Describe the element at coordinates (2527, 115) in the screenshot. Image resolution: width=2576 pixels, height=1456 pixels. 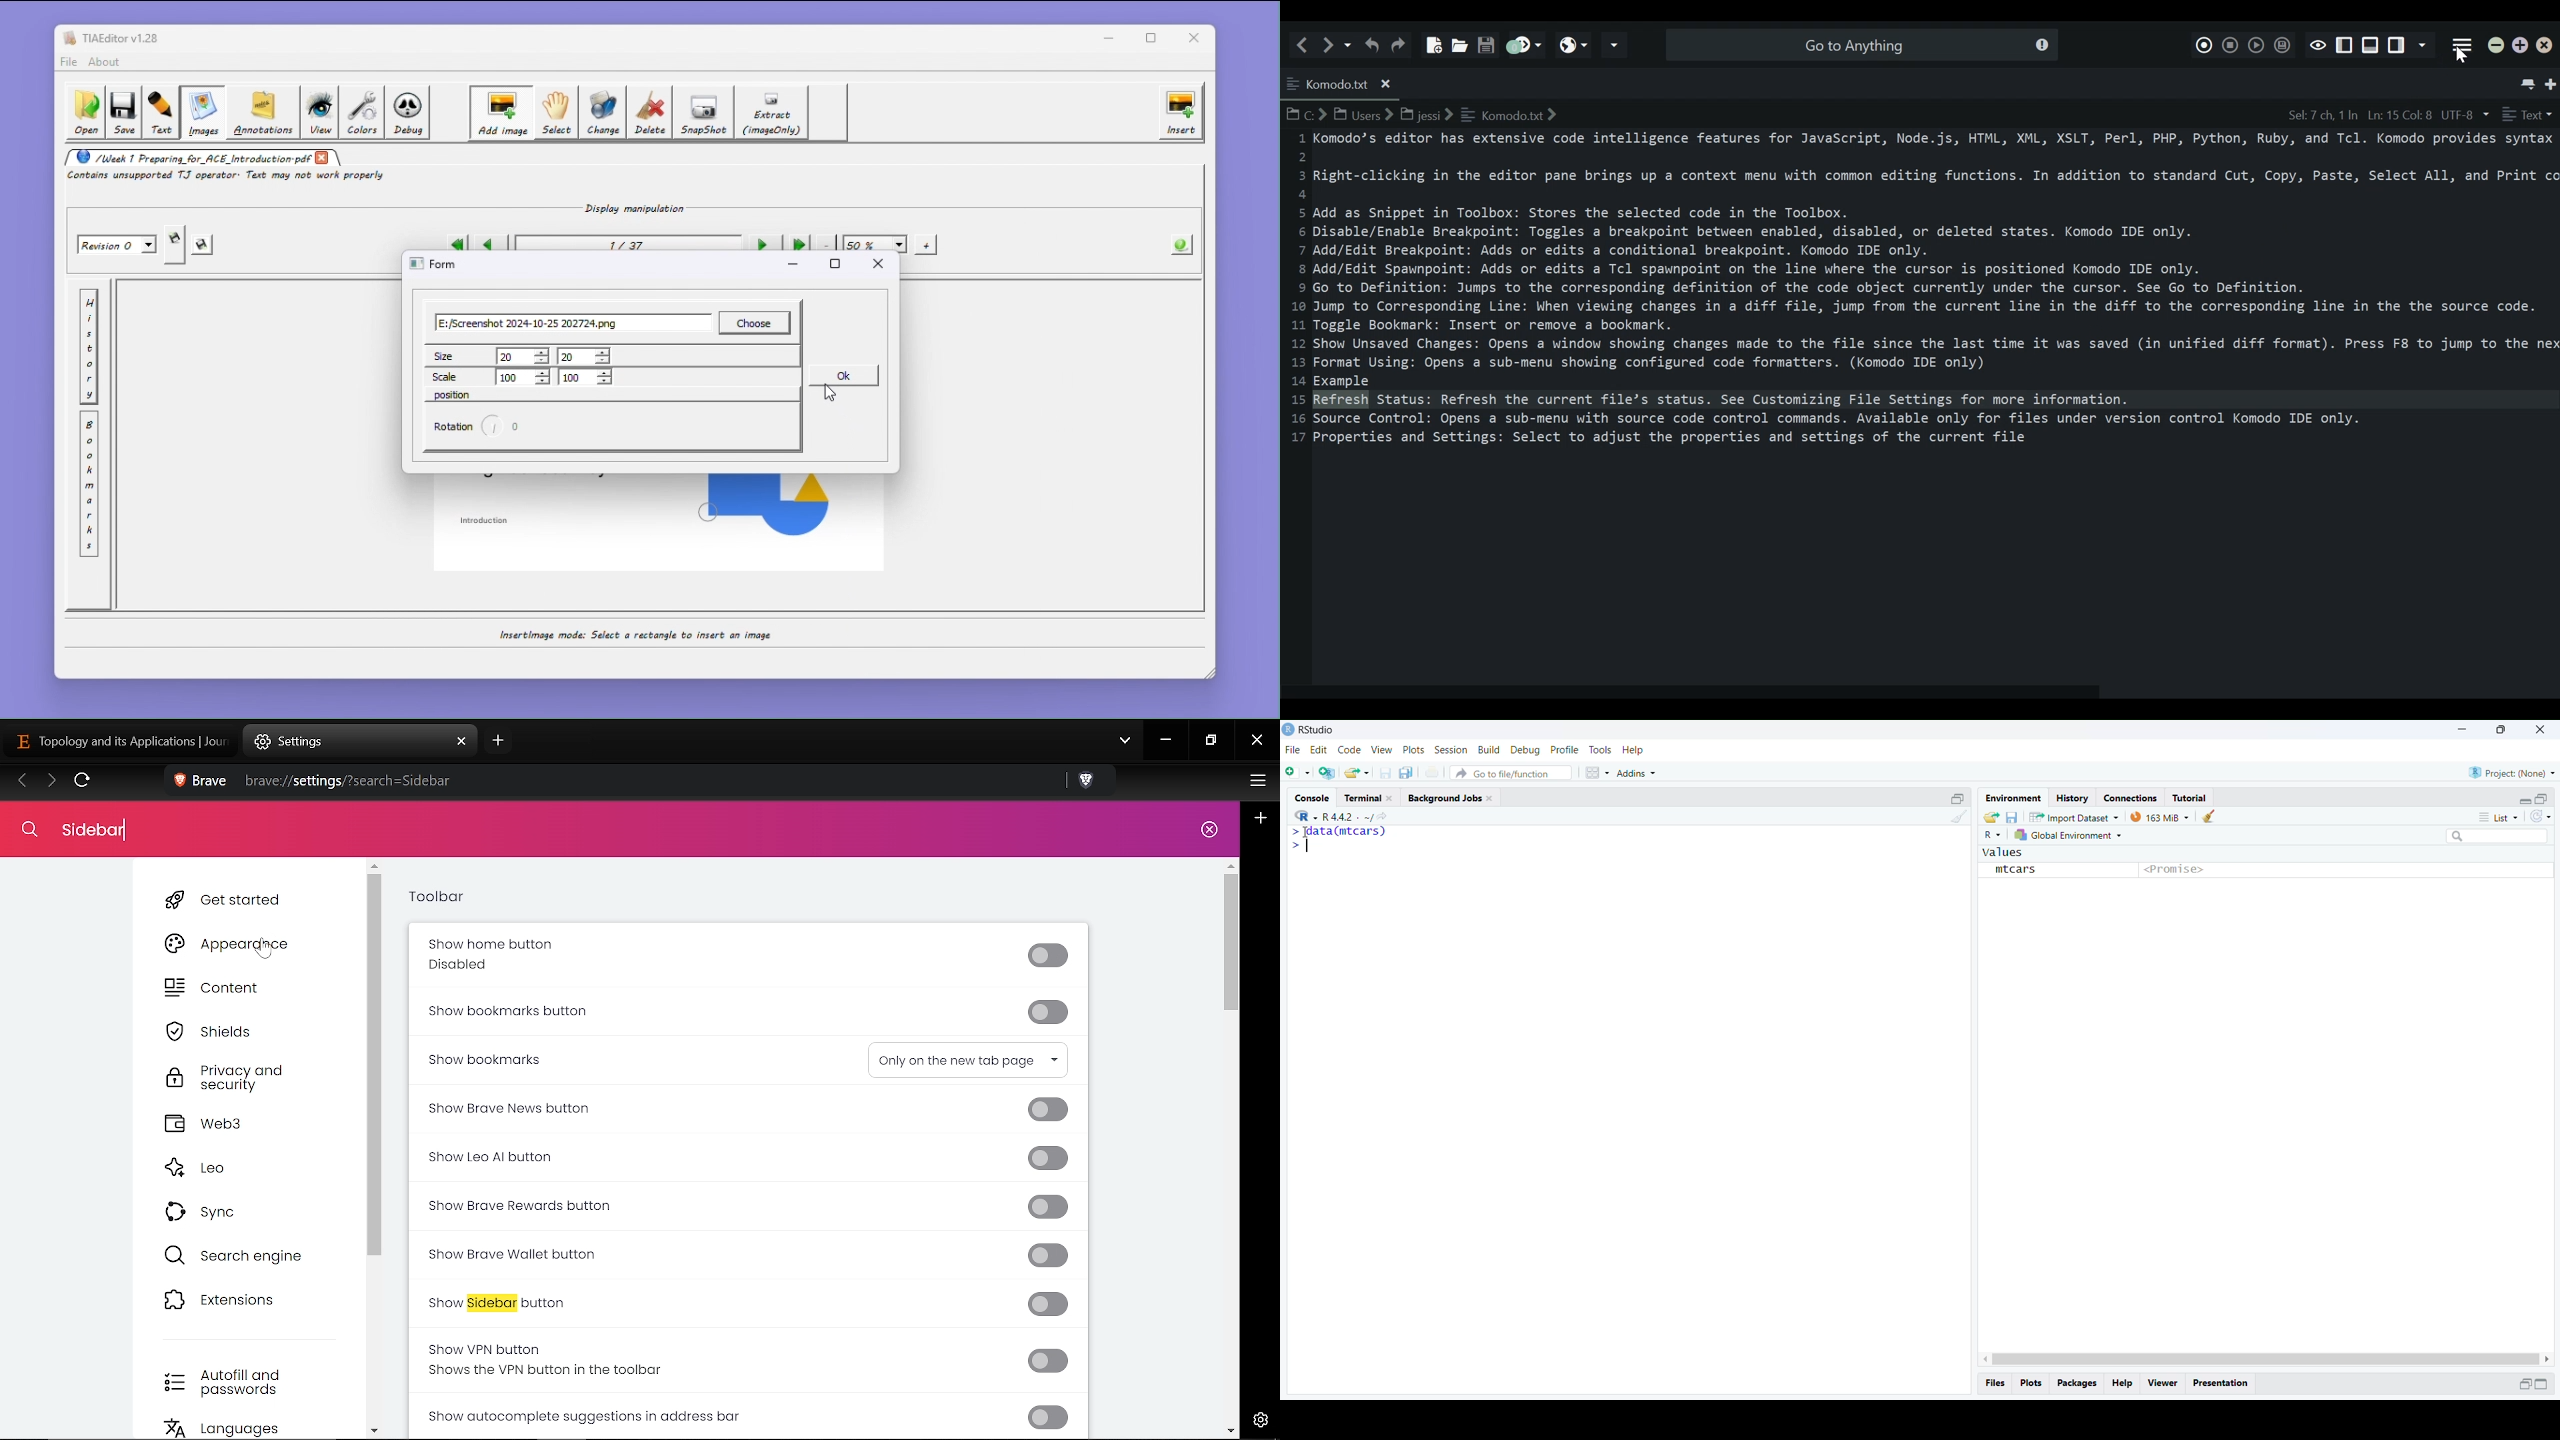
I see `File Type` at that location.